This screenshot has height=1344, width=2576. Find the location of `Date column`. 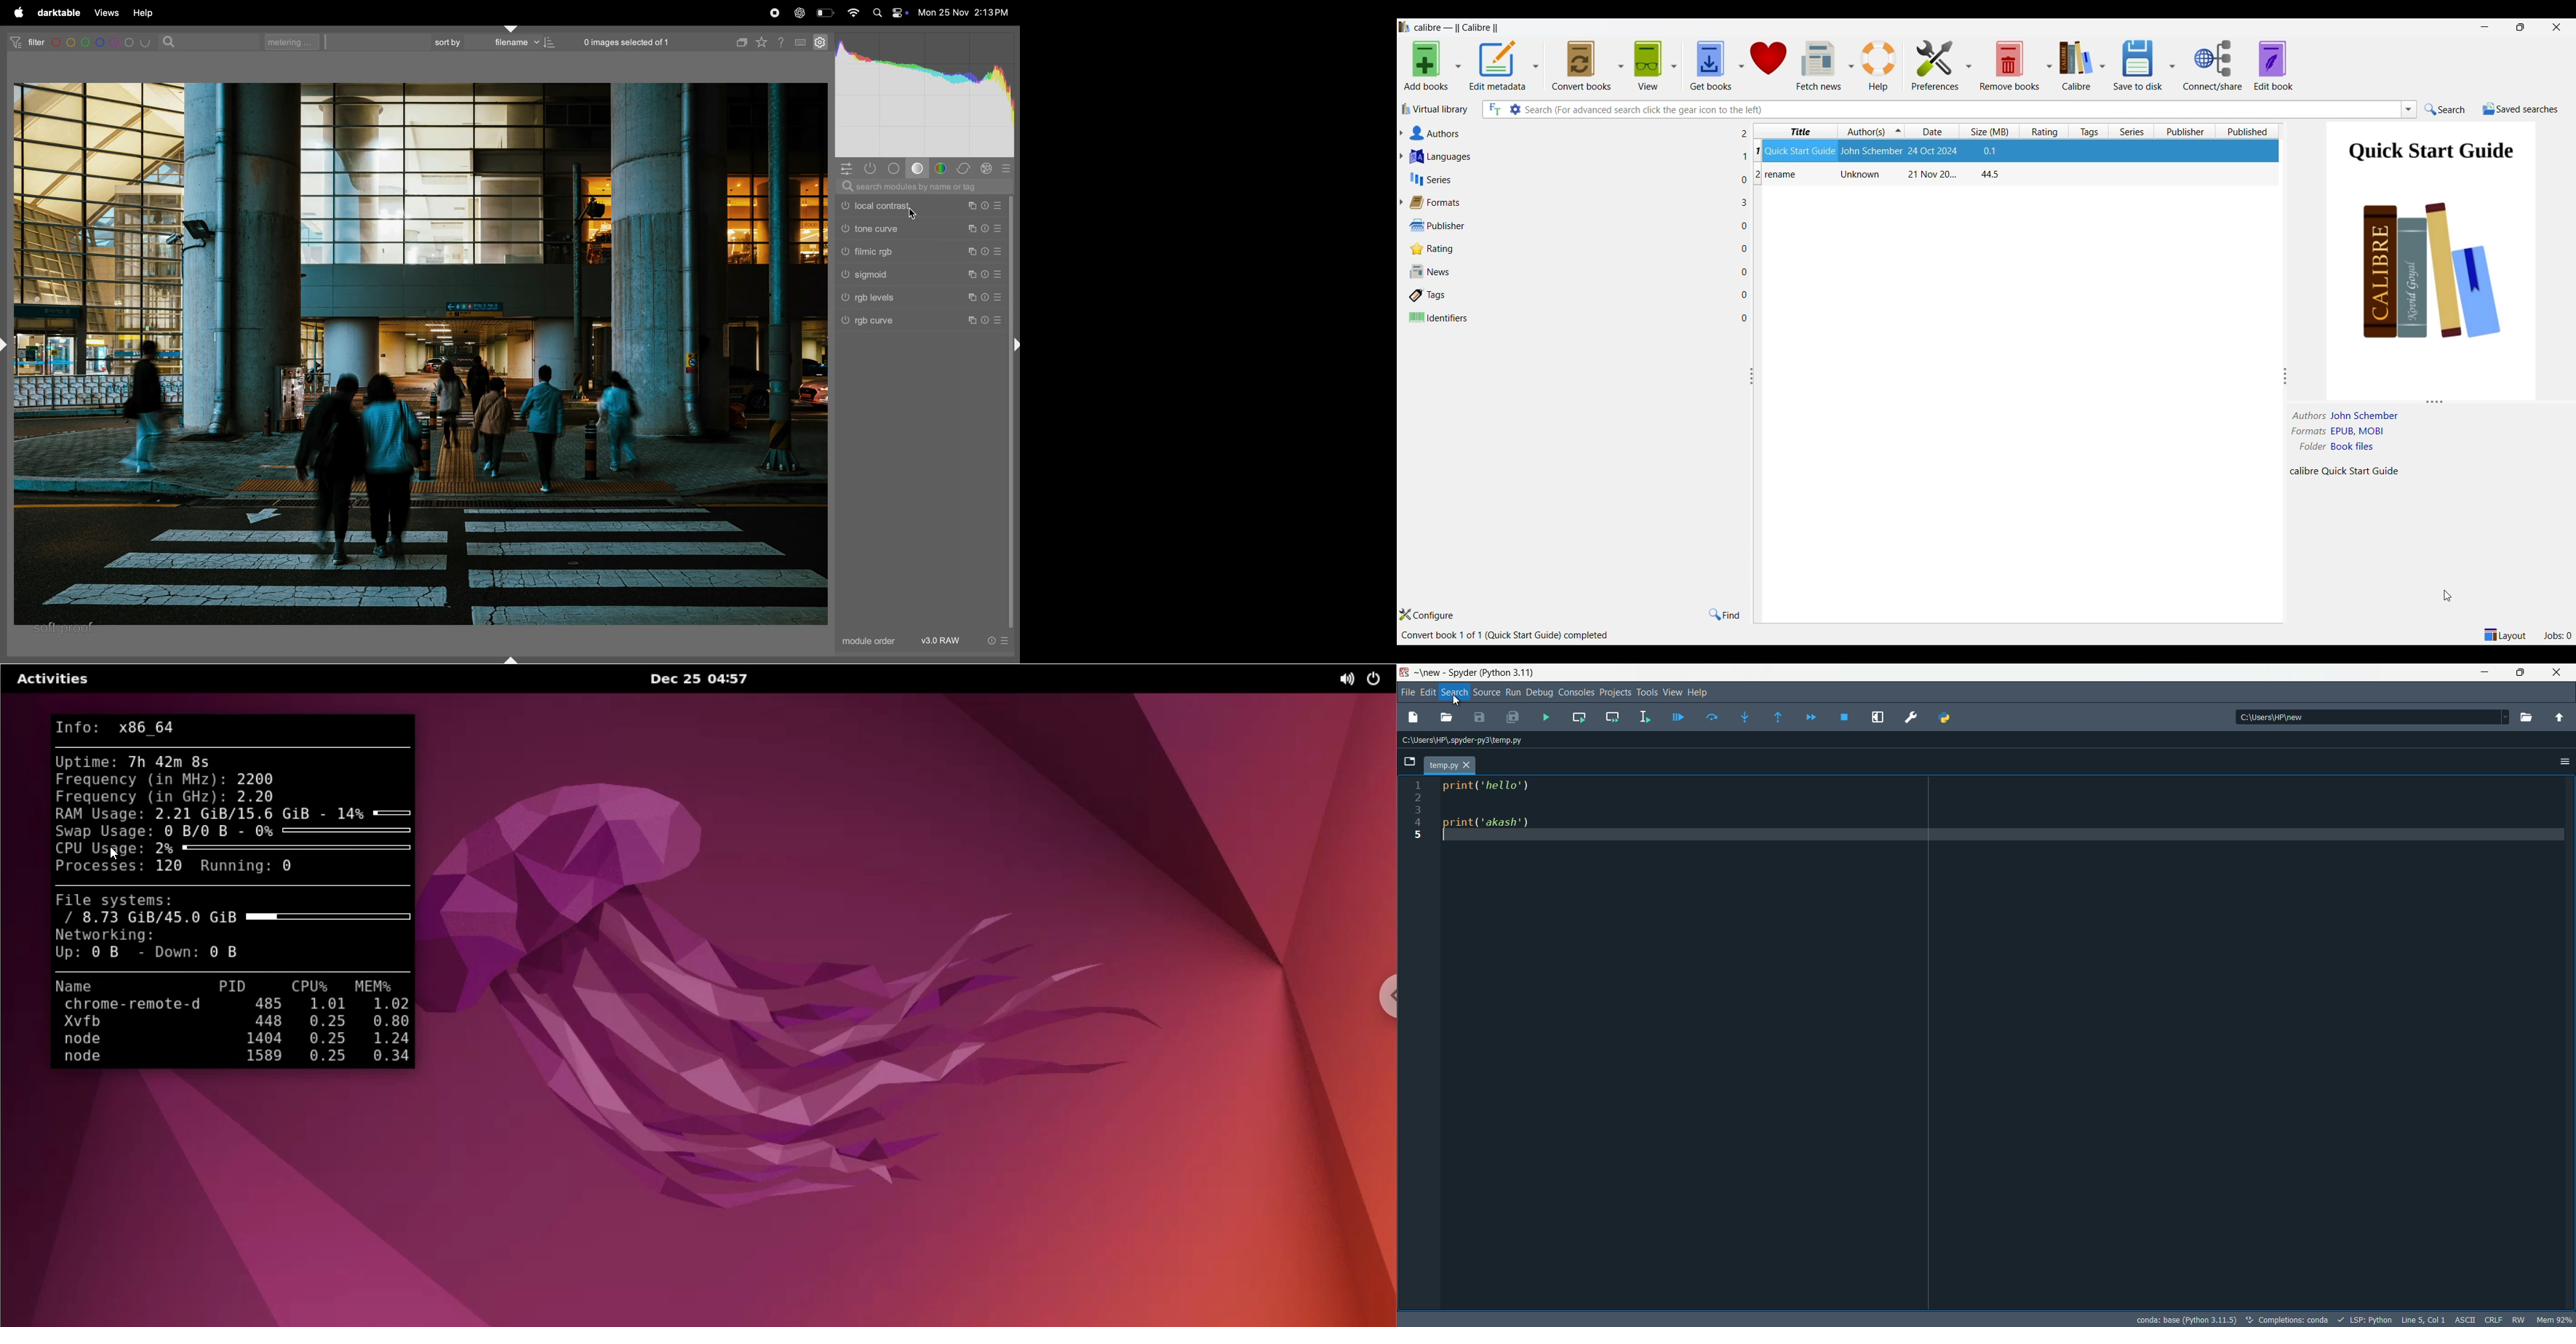

Date column is located at coordinates (1932, 131).